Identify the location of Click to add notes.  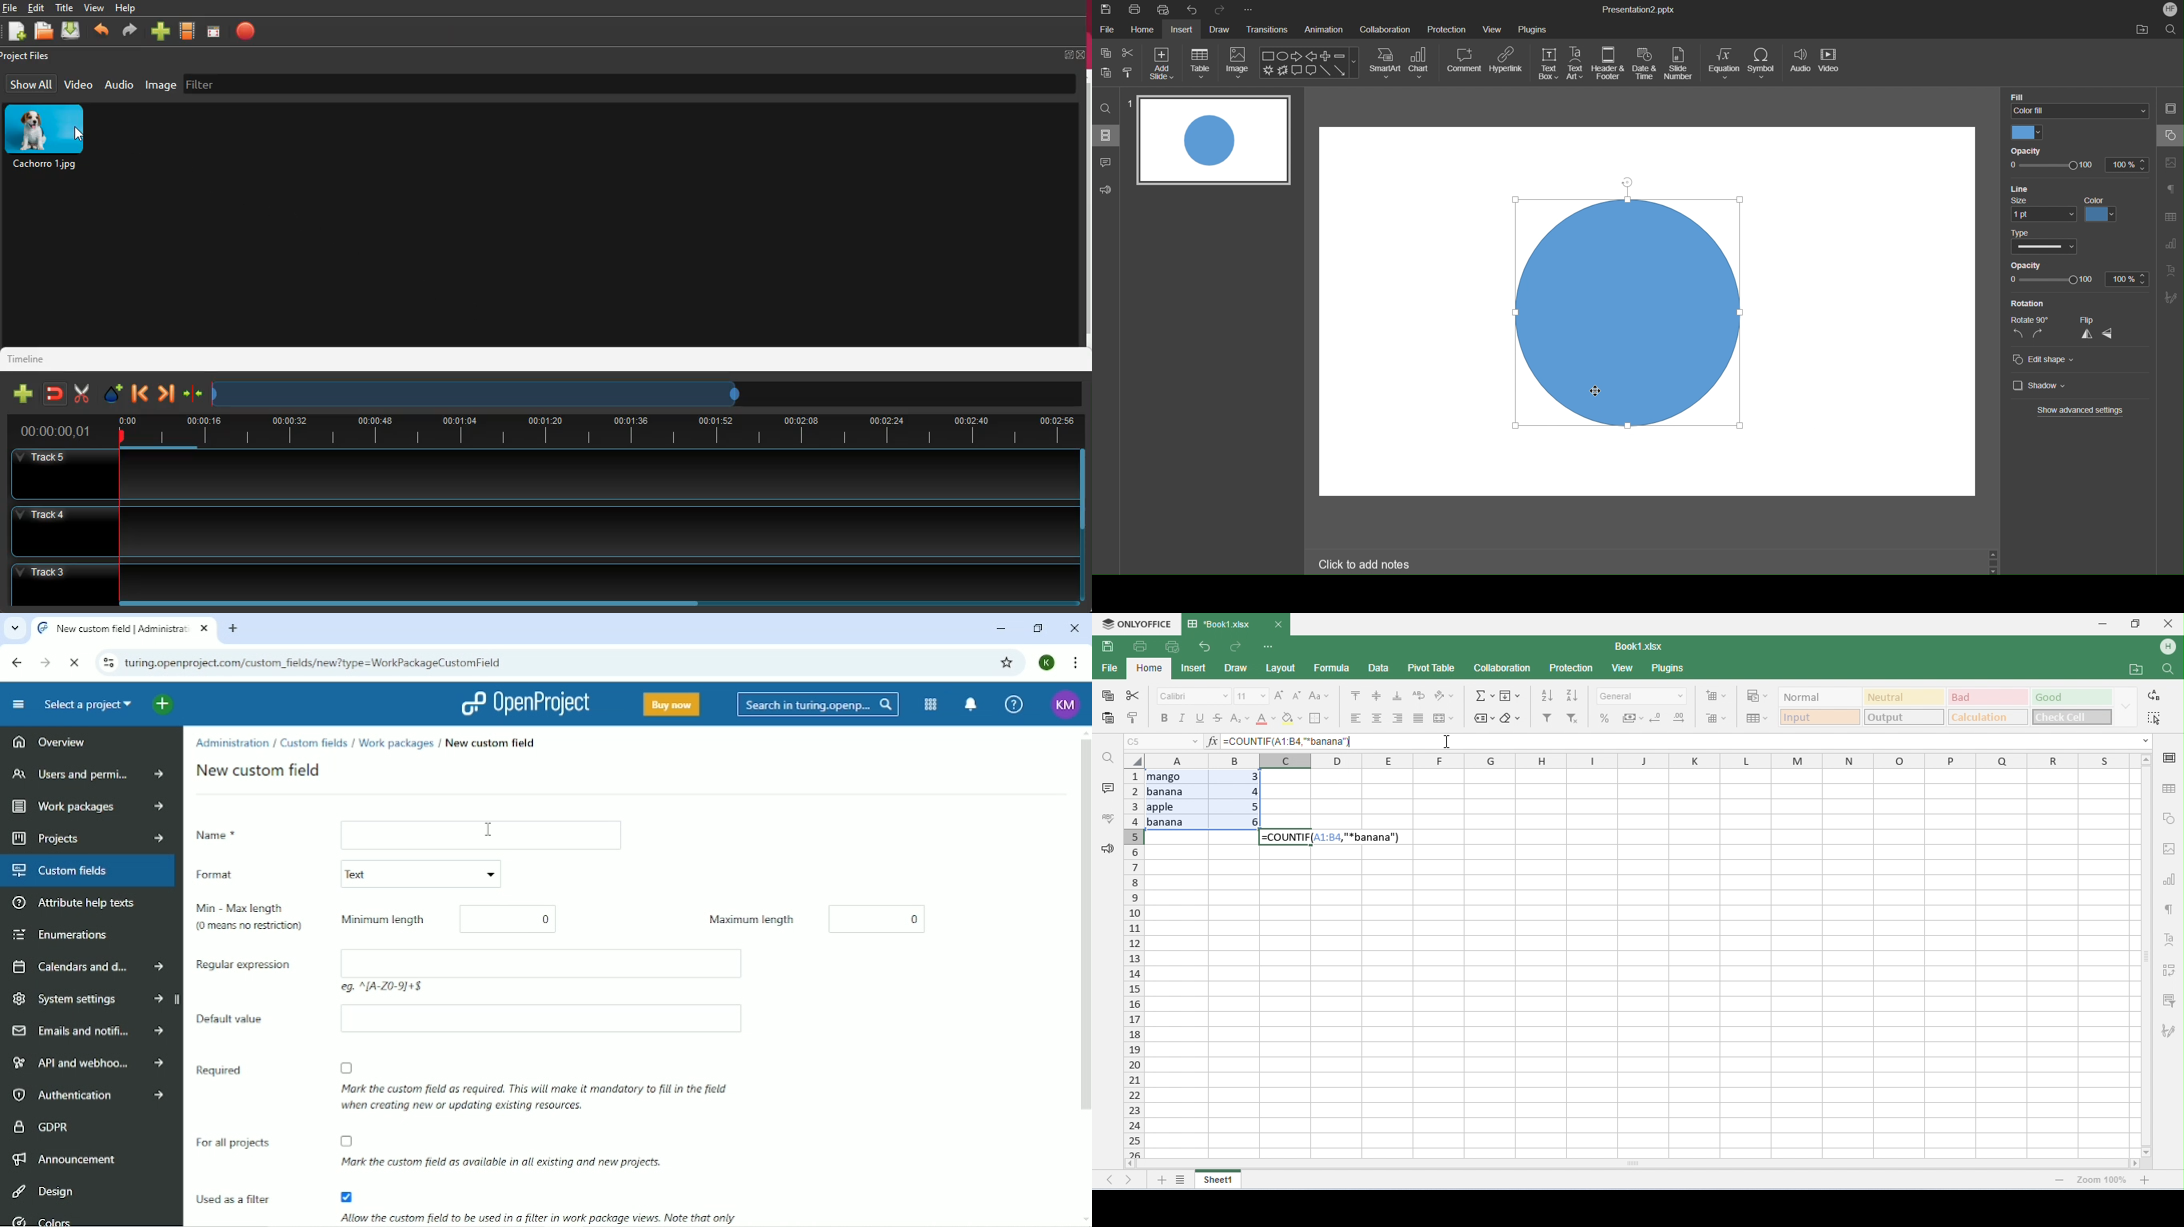
(1367, 565).